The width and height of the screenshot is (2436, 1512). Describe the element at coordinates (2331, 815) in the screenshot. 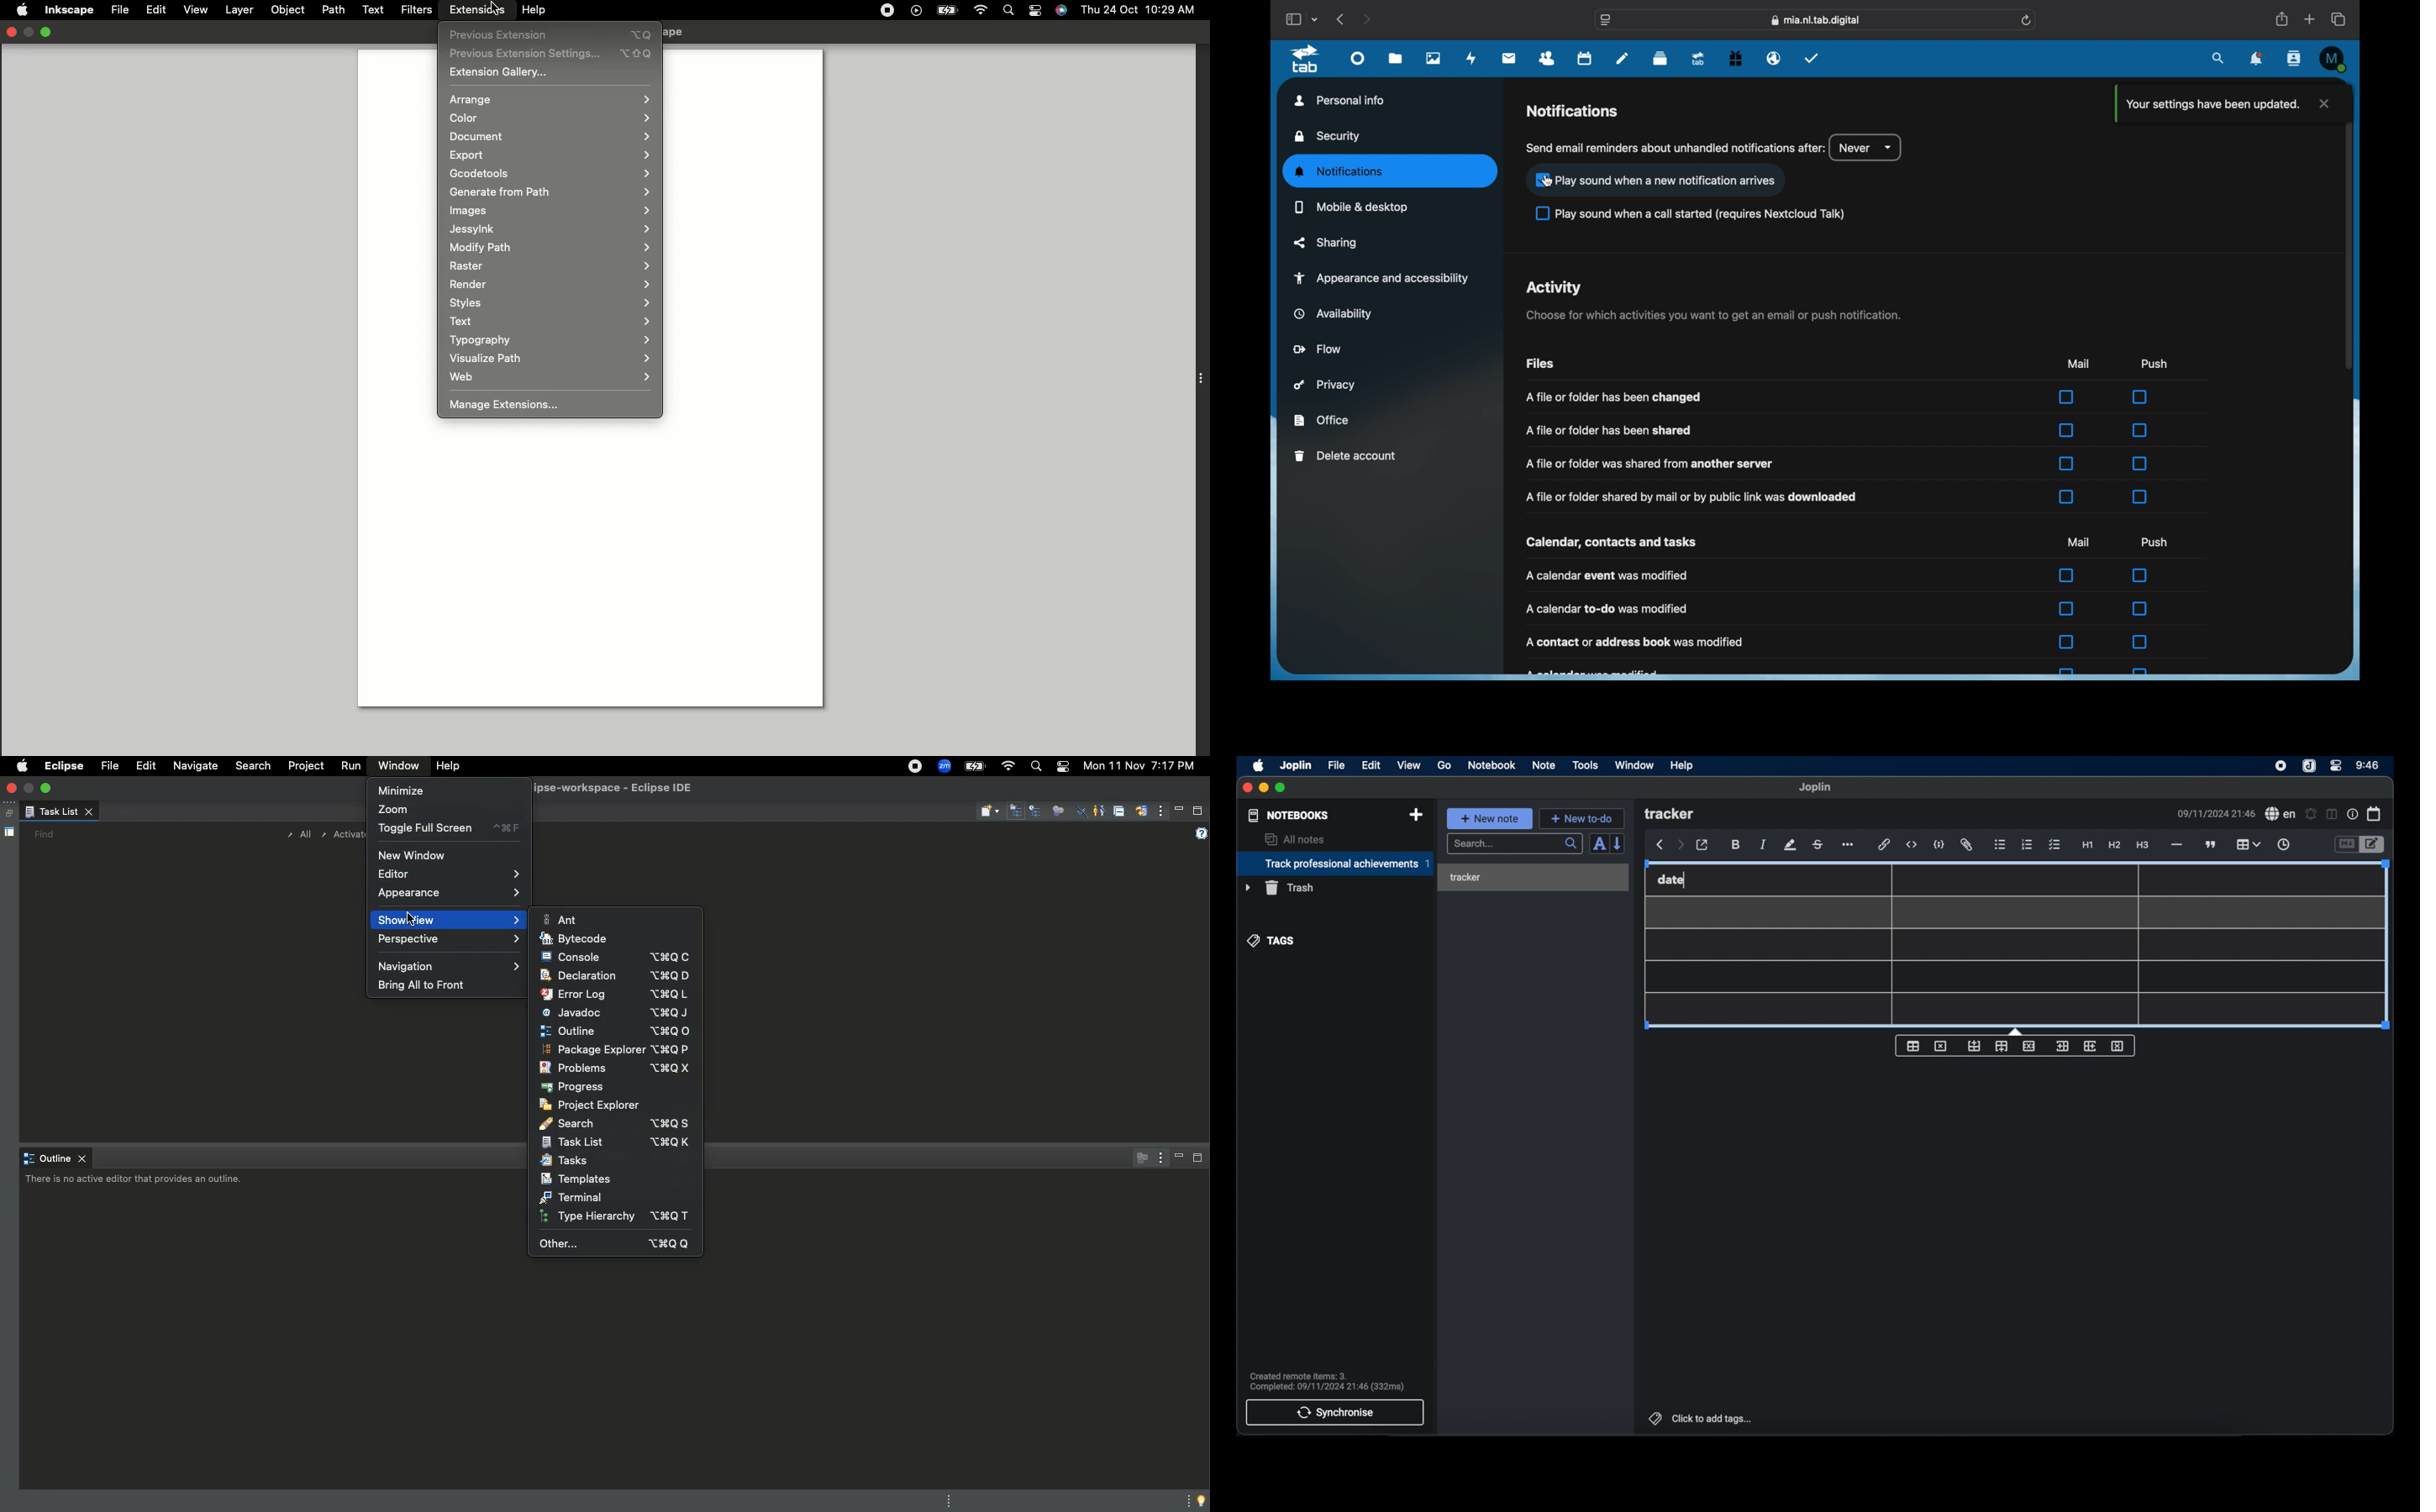

I see `toggle editor layout` at that location.